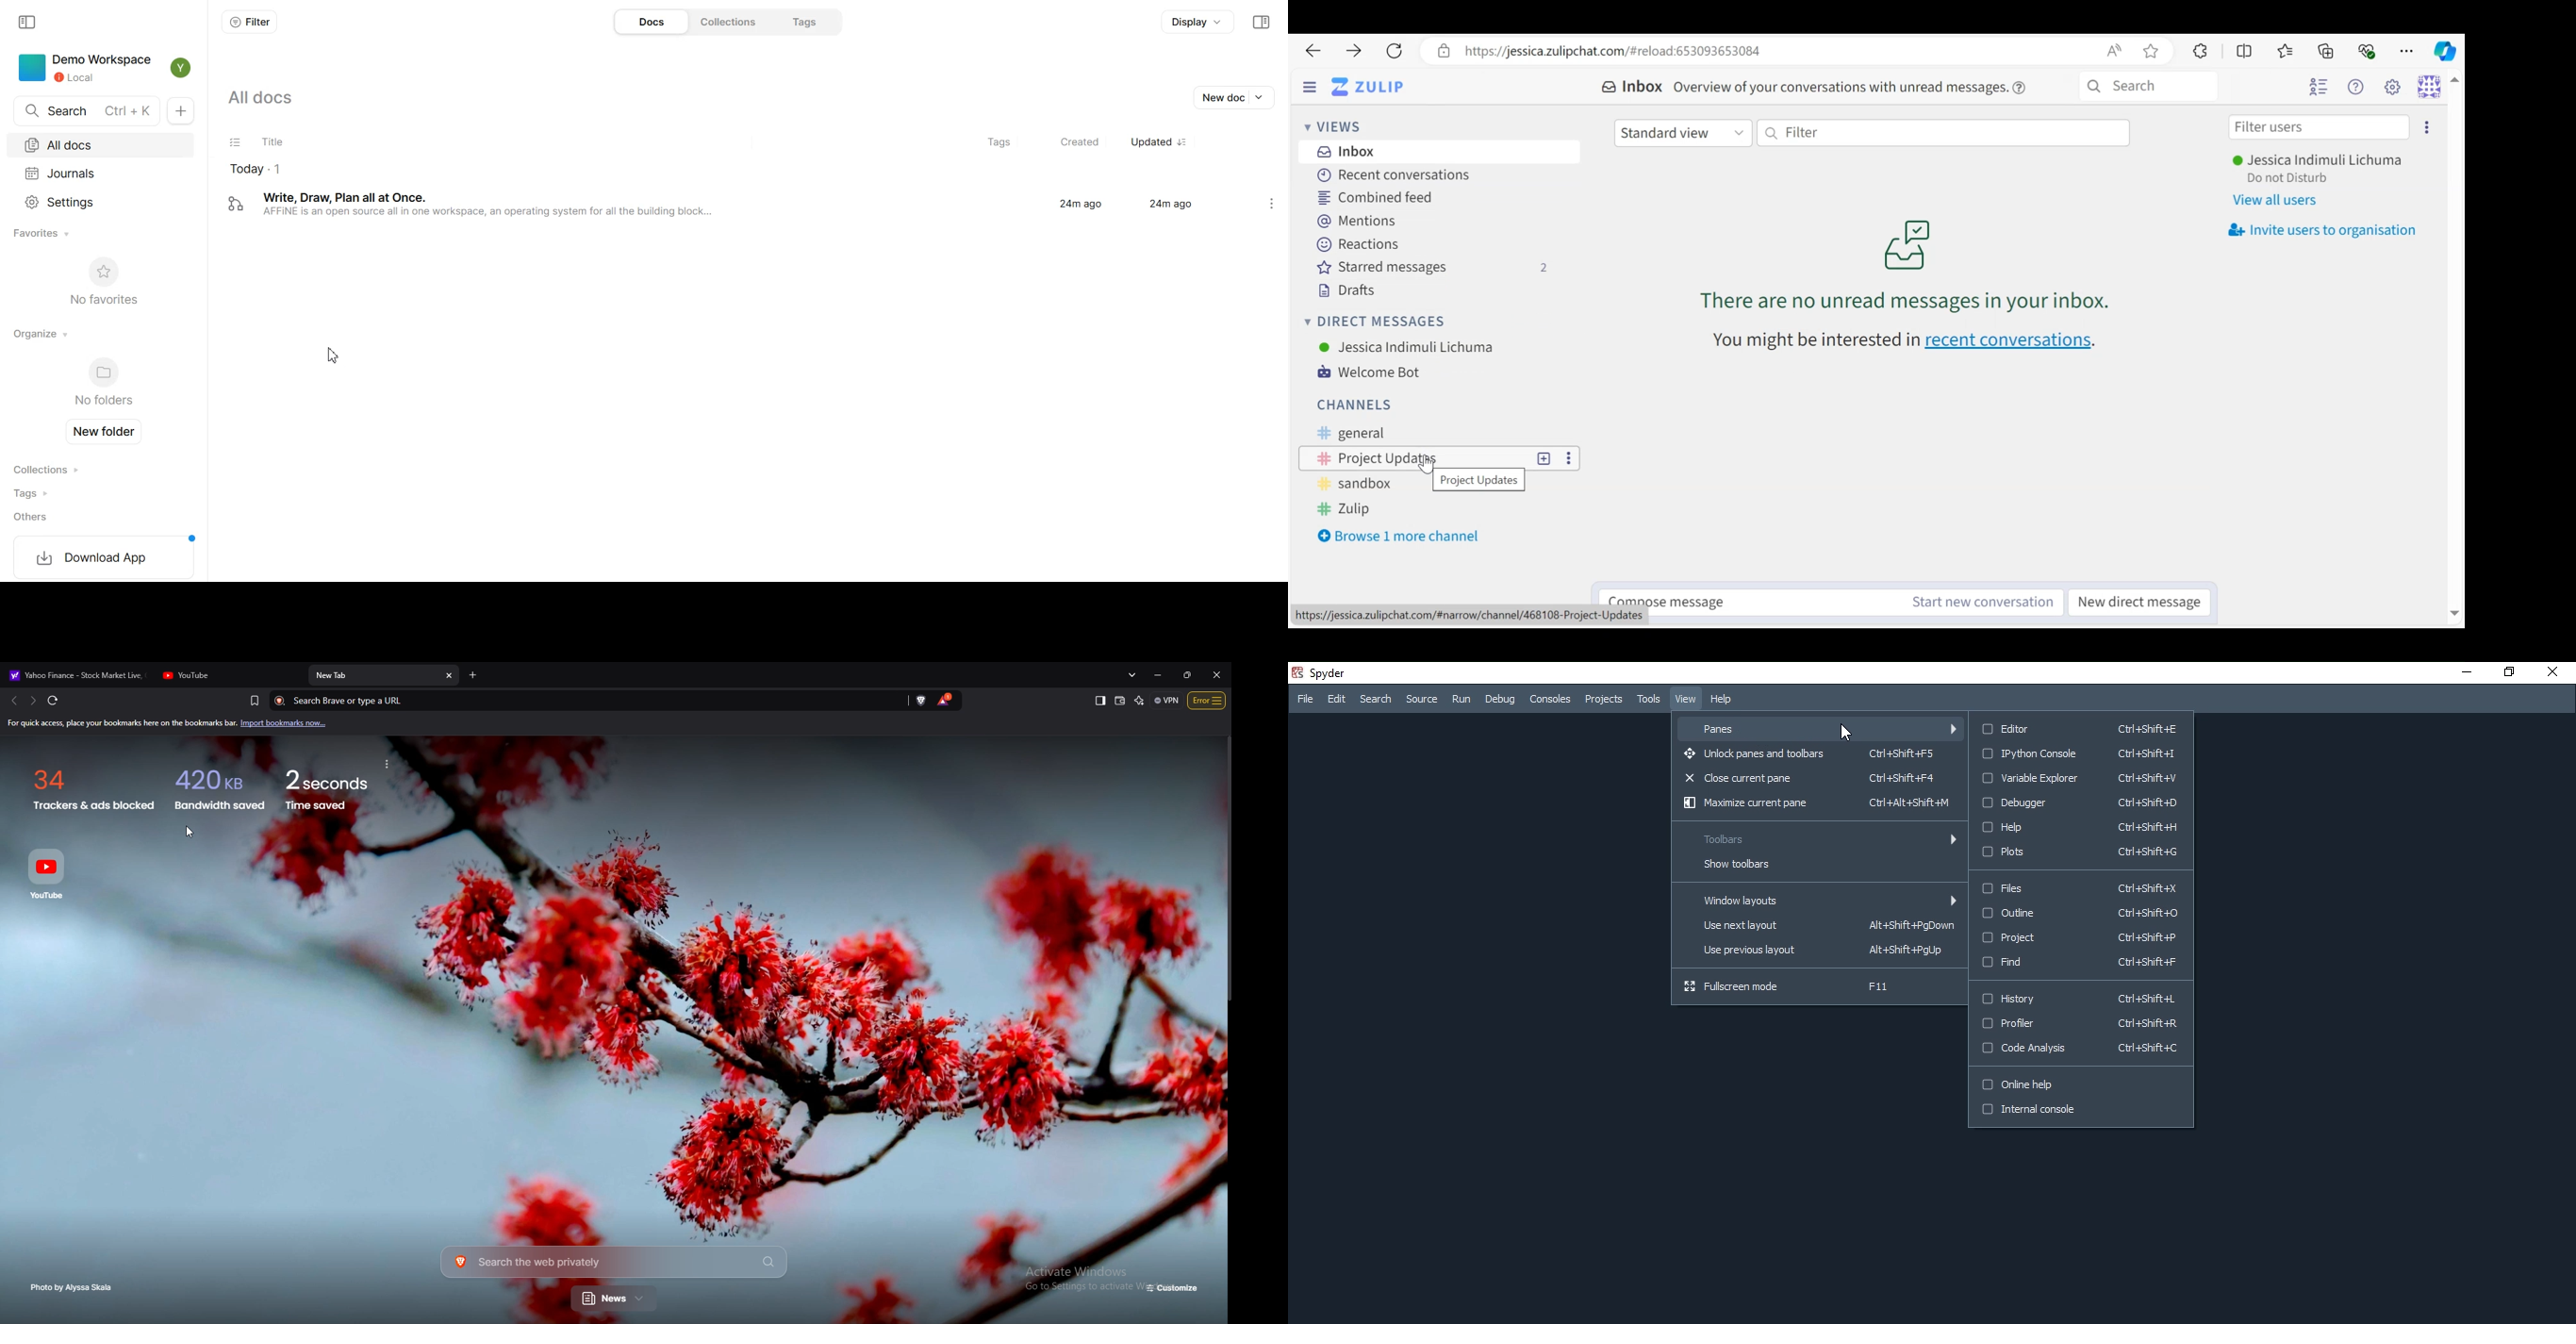 This screenshot has height=1344, width=2576. I want to click on Go Forward, so click(1349, 51).